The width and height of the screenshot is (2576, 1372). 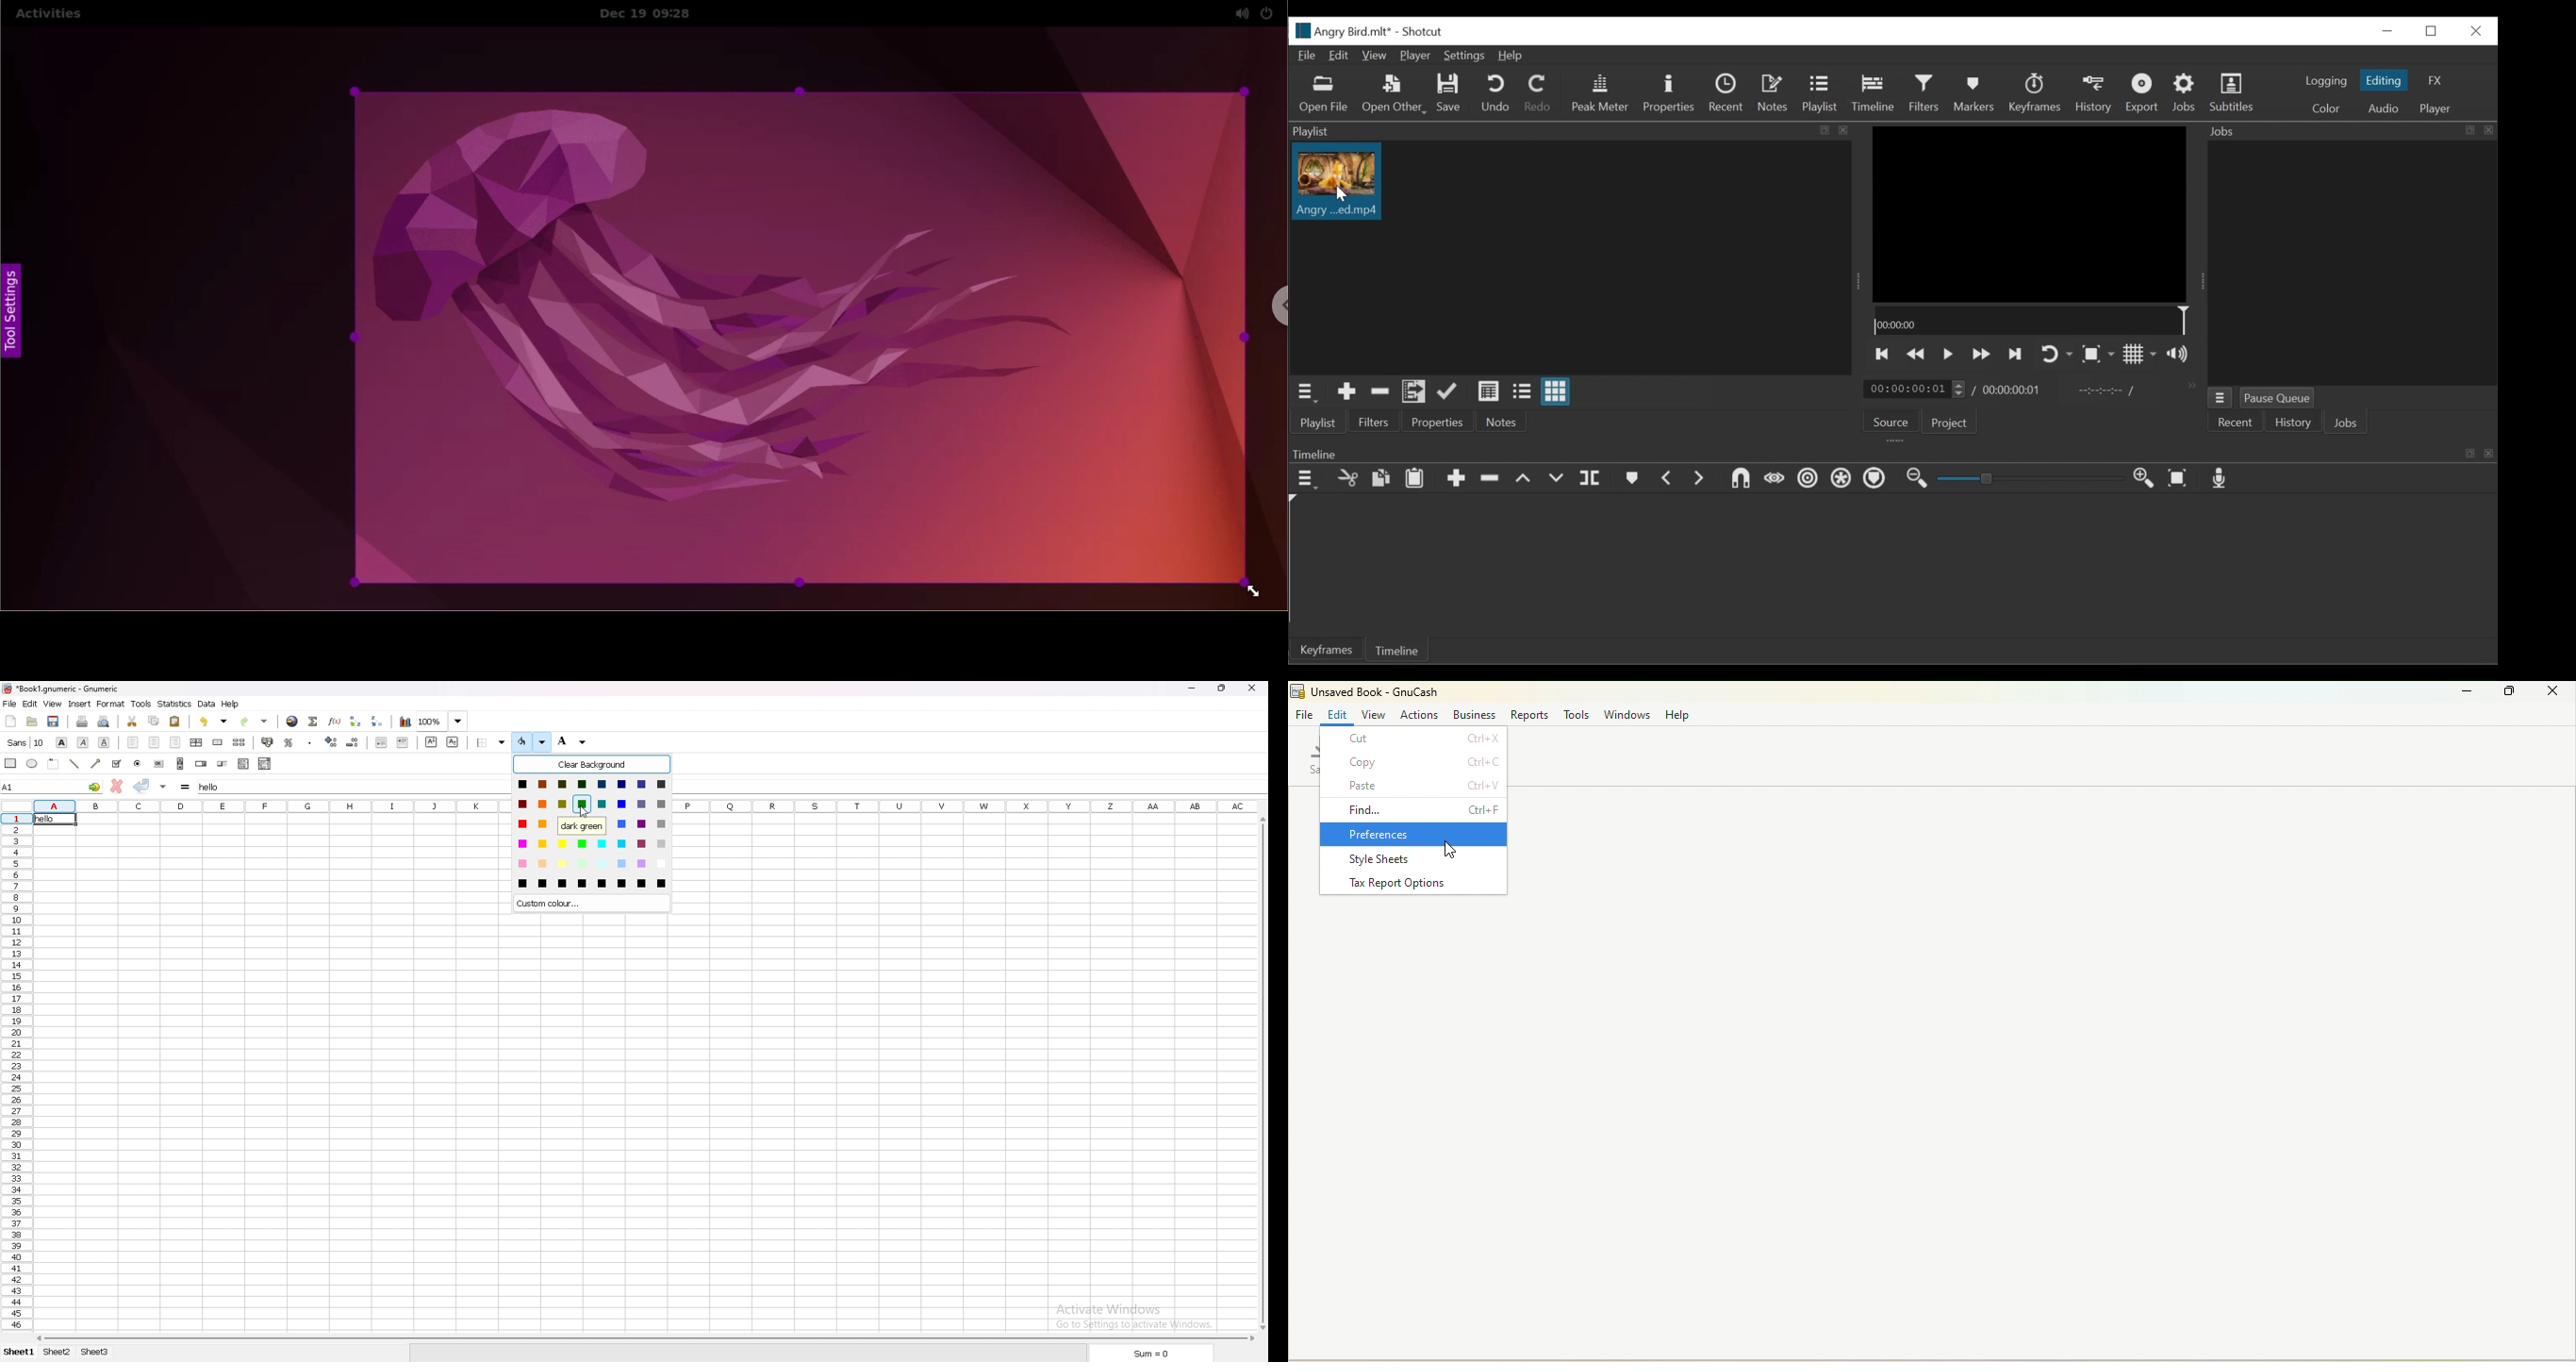 I want to click on copy, so click(x=155, y=720).